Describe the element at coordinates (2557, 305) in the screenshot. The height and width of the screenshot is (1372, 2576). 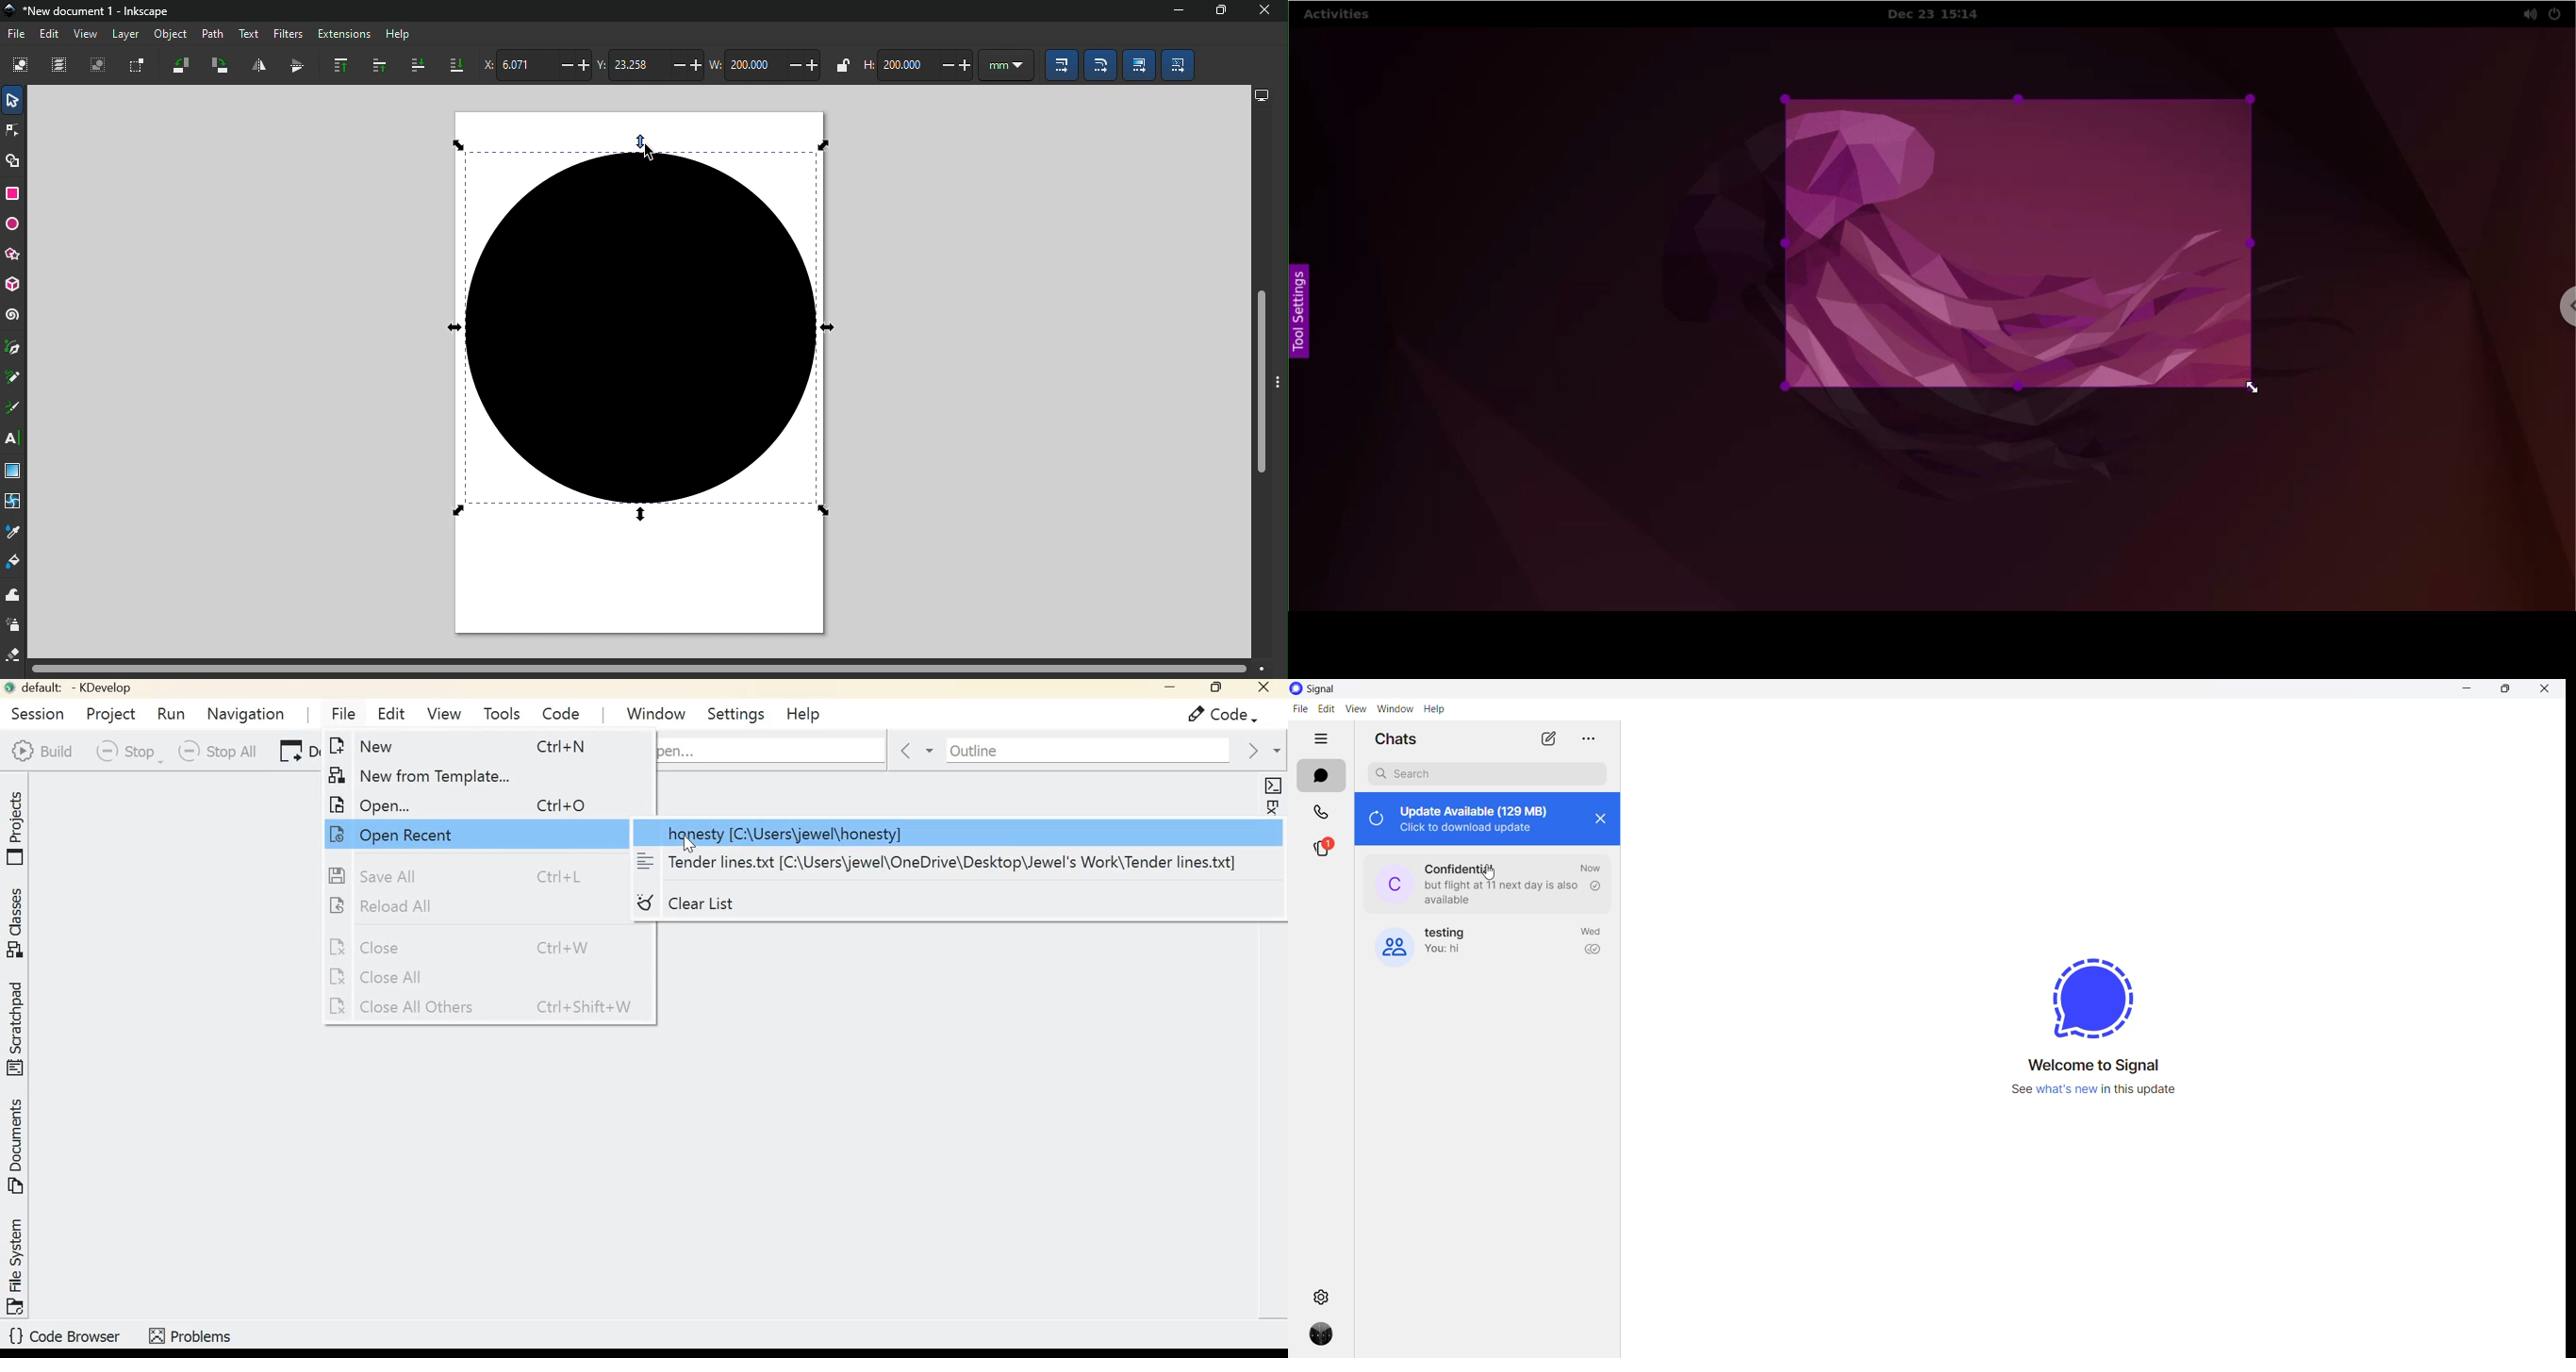
I see `chrome options` at that location.